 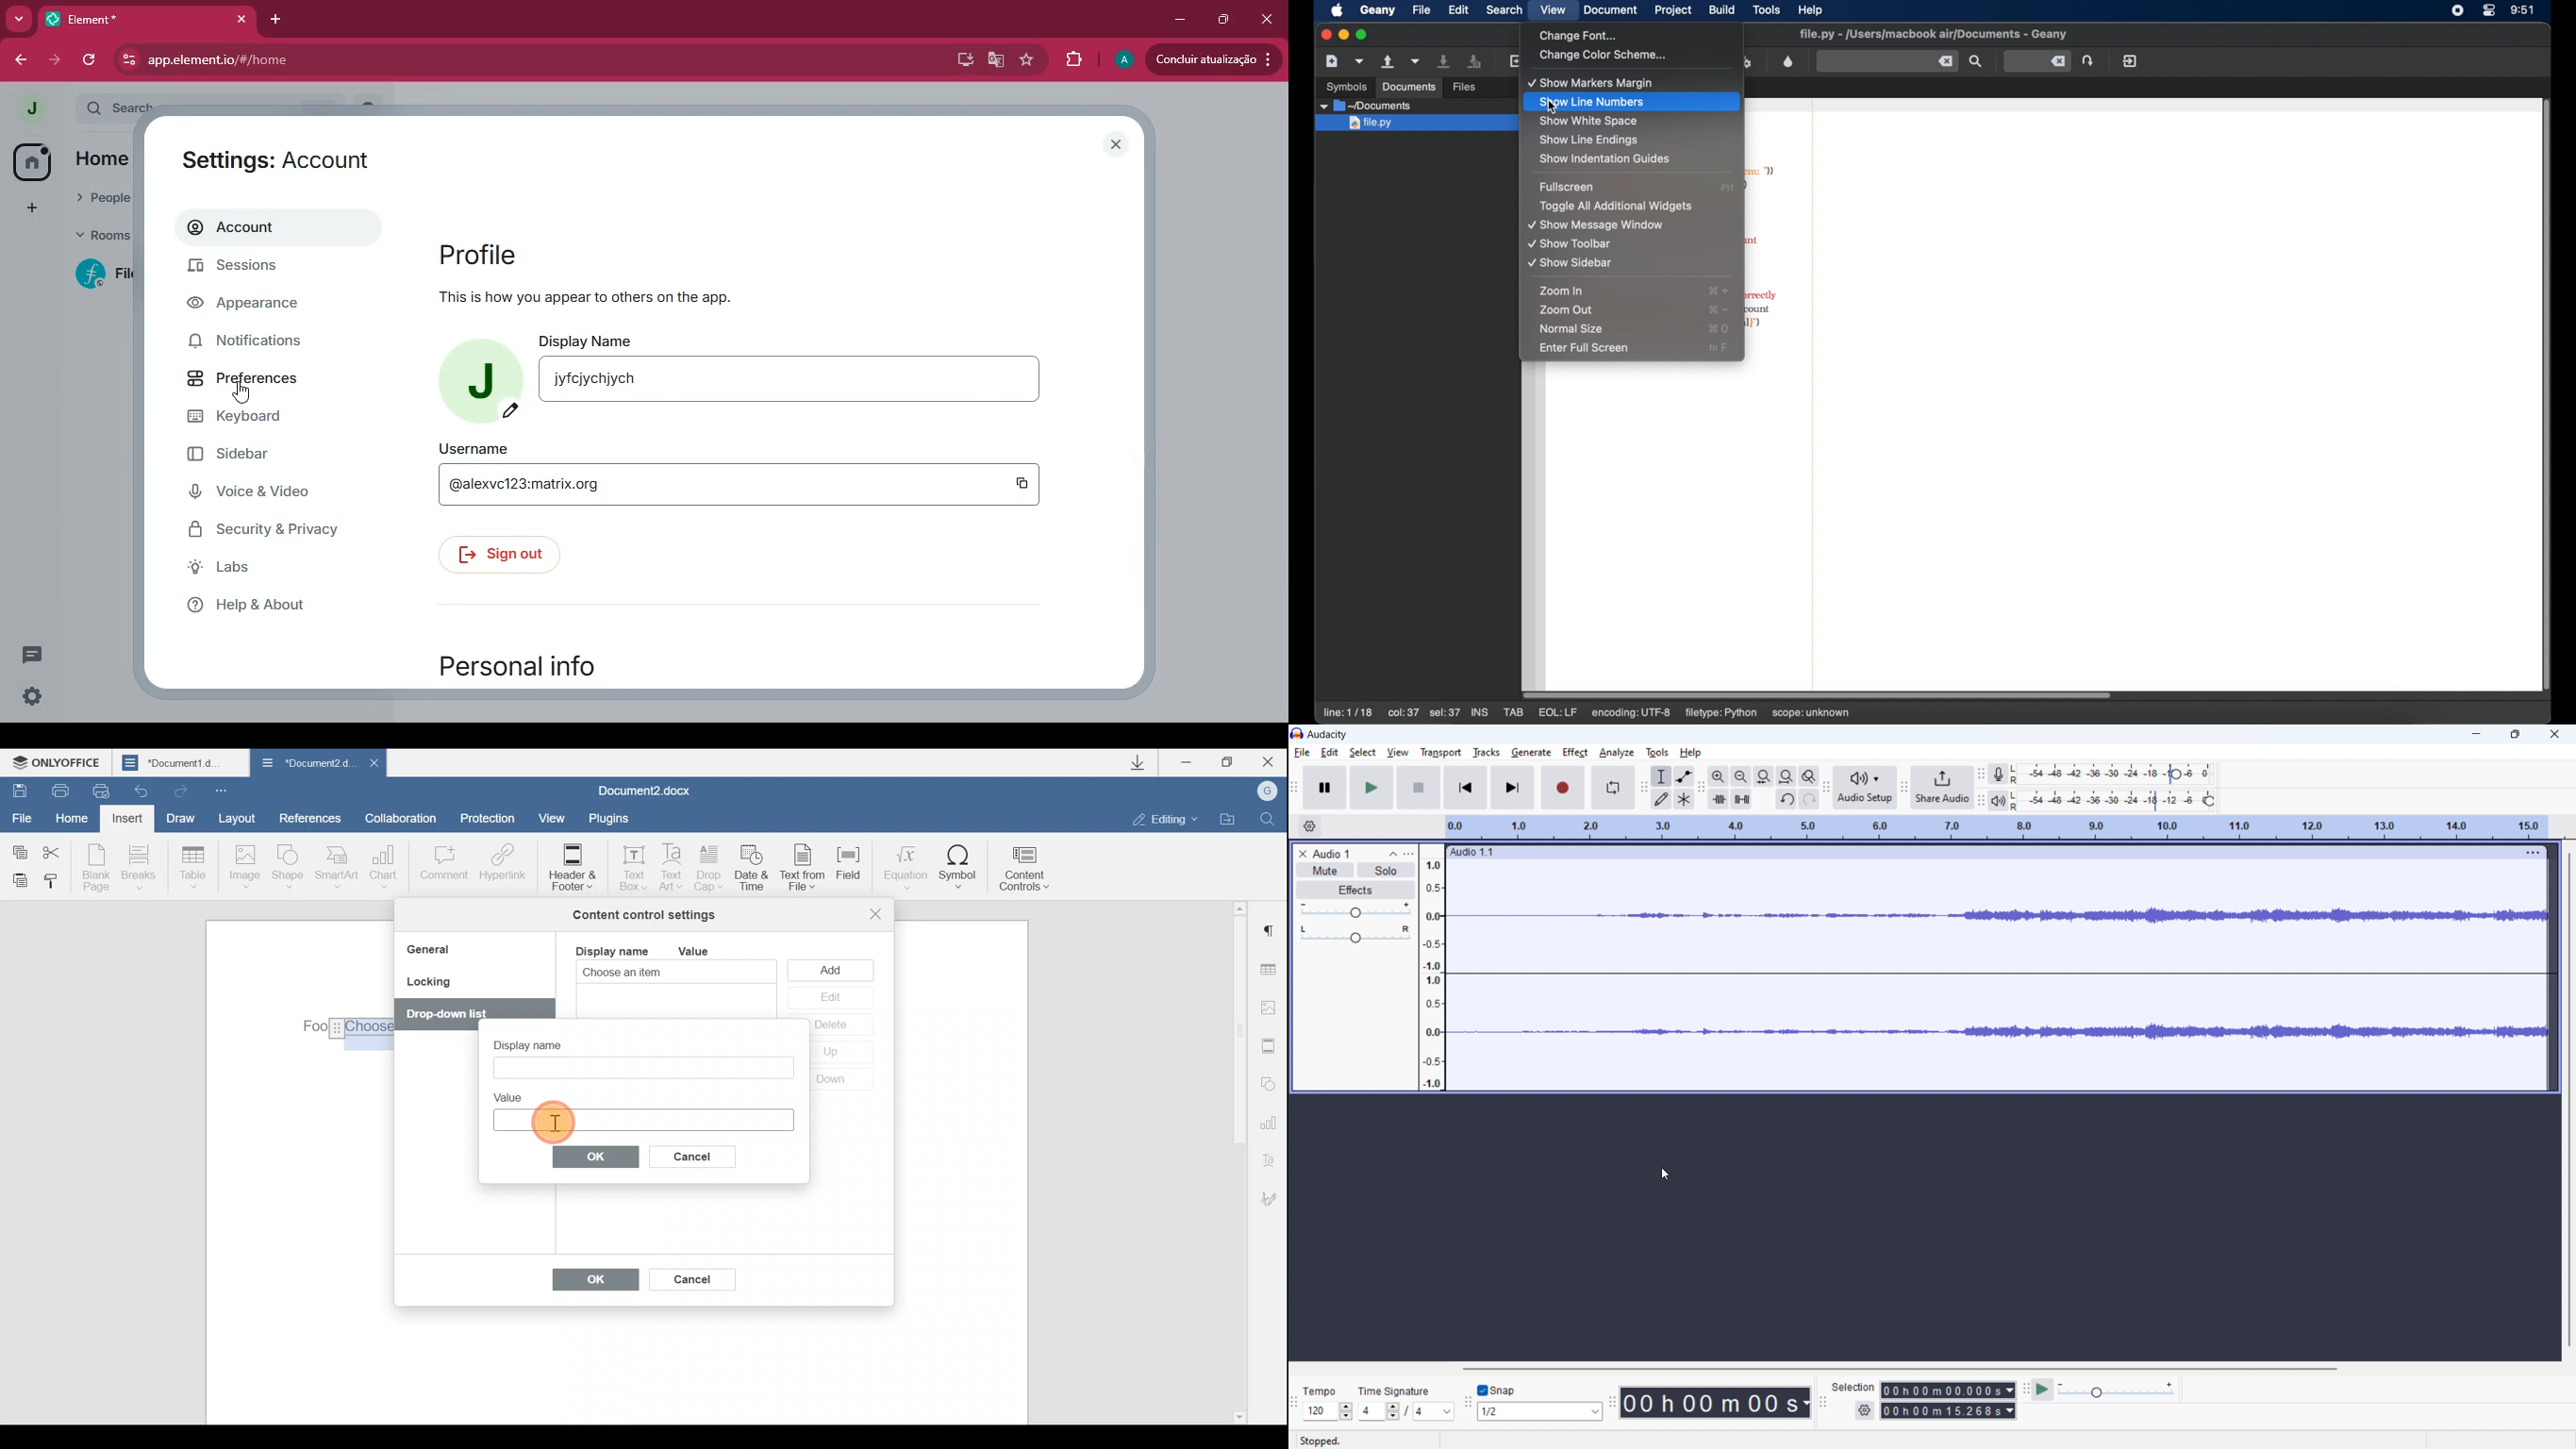 I want to click on solo, so click(x=1386, y=869).